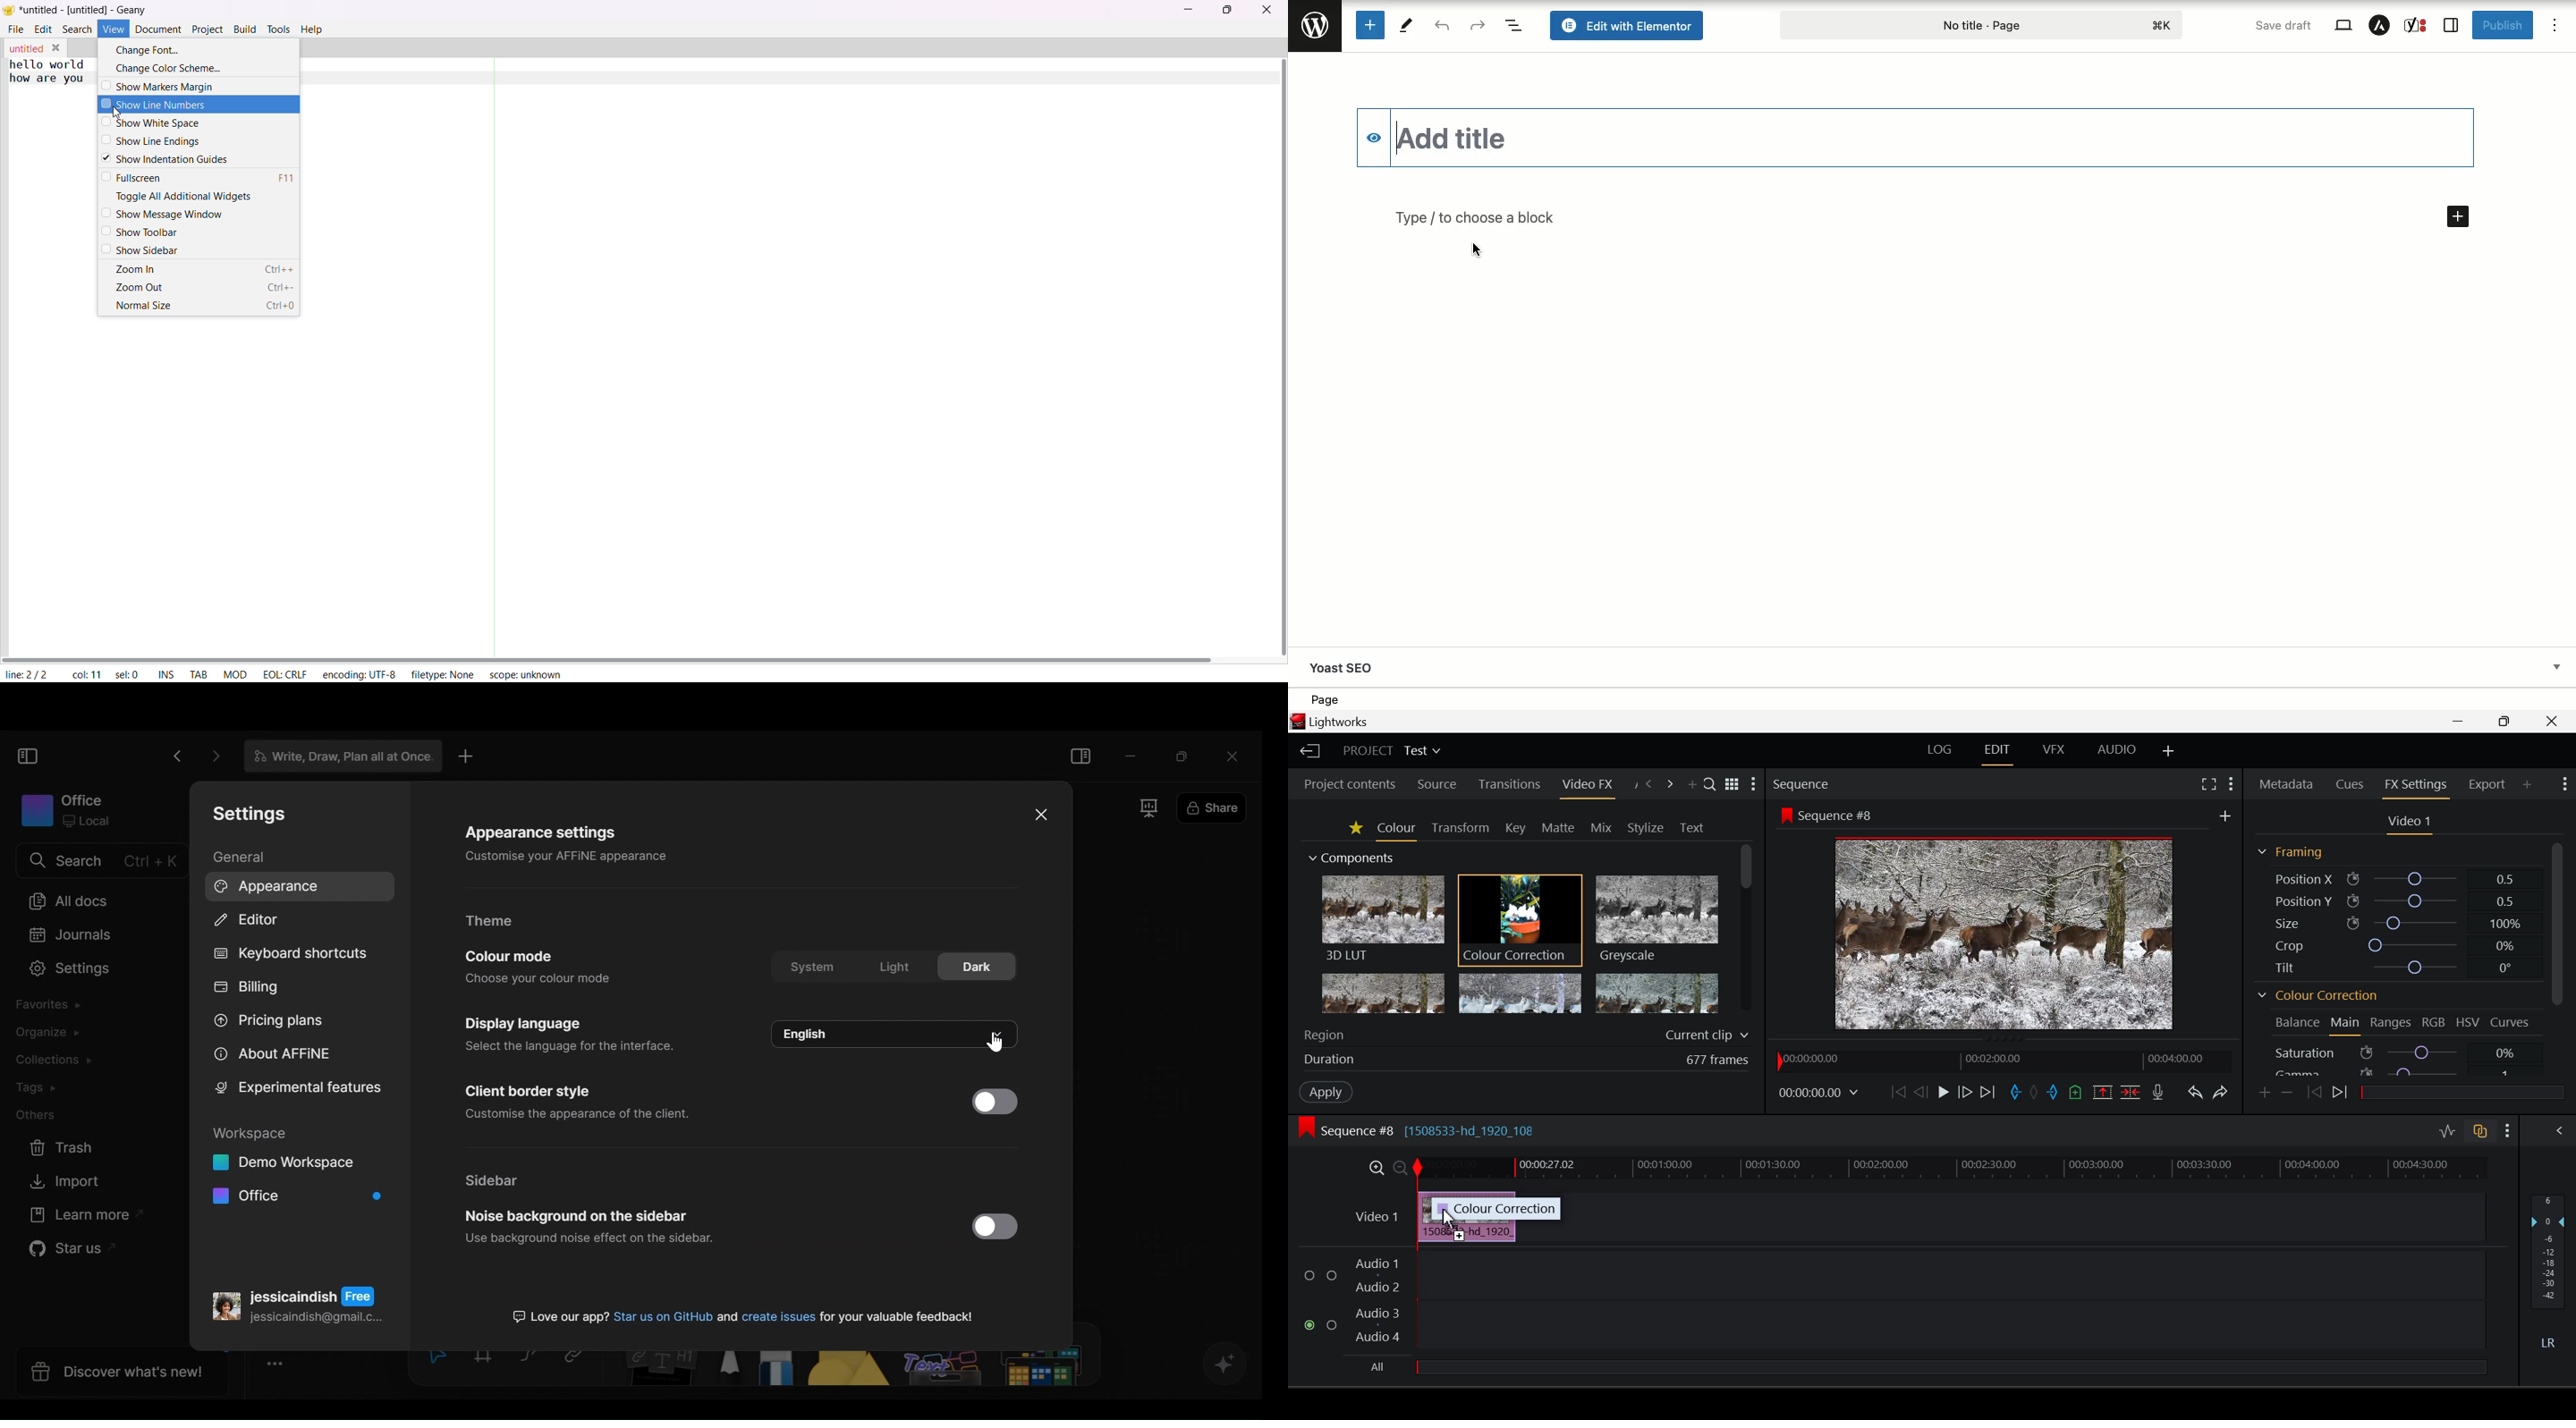 This screenshot has width=2576, height=1428. I want to click on selected, so click(126, 674).